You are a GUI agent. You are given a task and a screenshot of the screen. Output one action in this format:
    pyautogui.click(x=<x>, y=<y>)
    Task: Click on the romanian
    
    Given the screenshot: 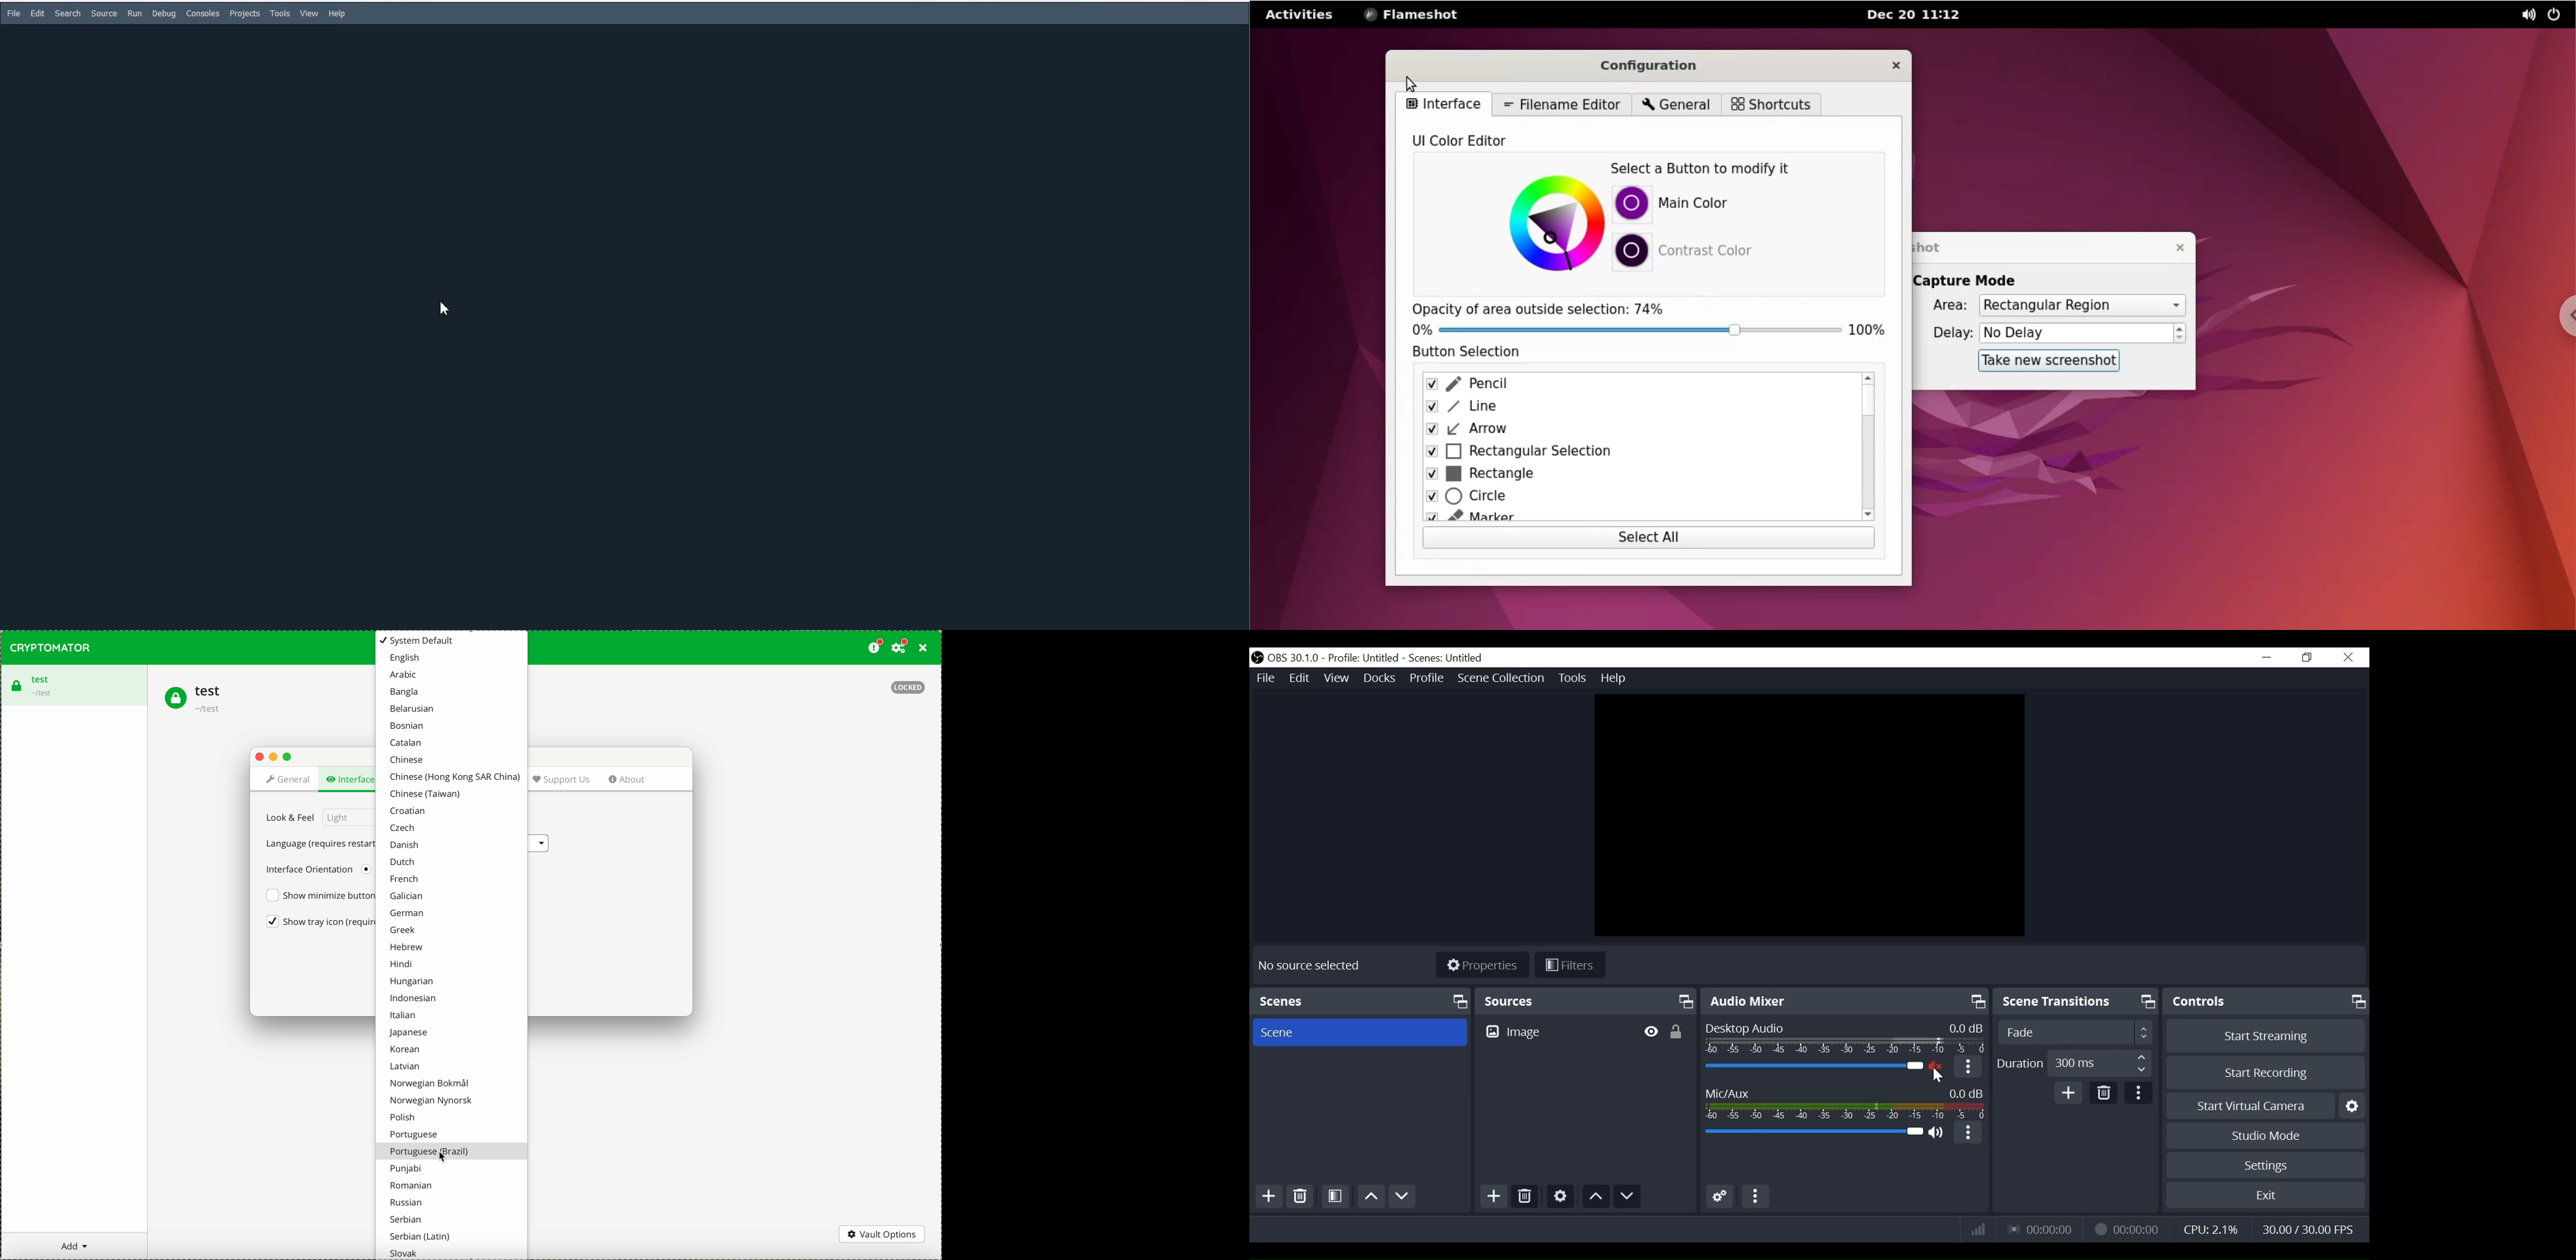 What is the action you would take?
    pyautogui.click(x=410, y=1187)
    